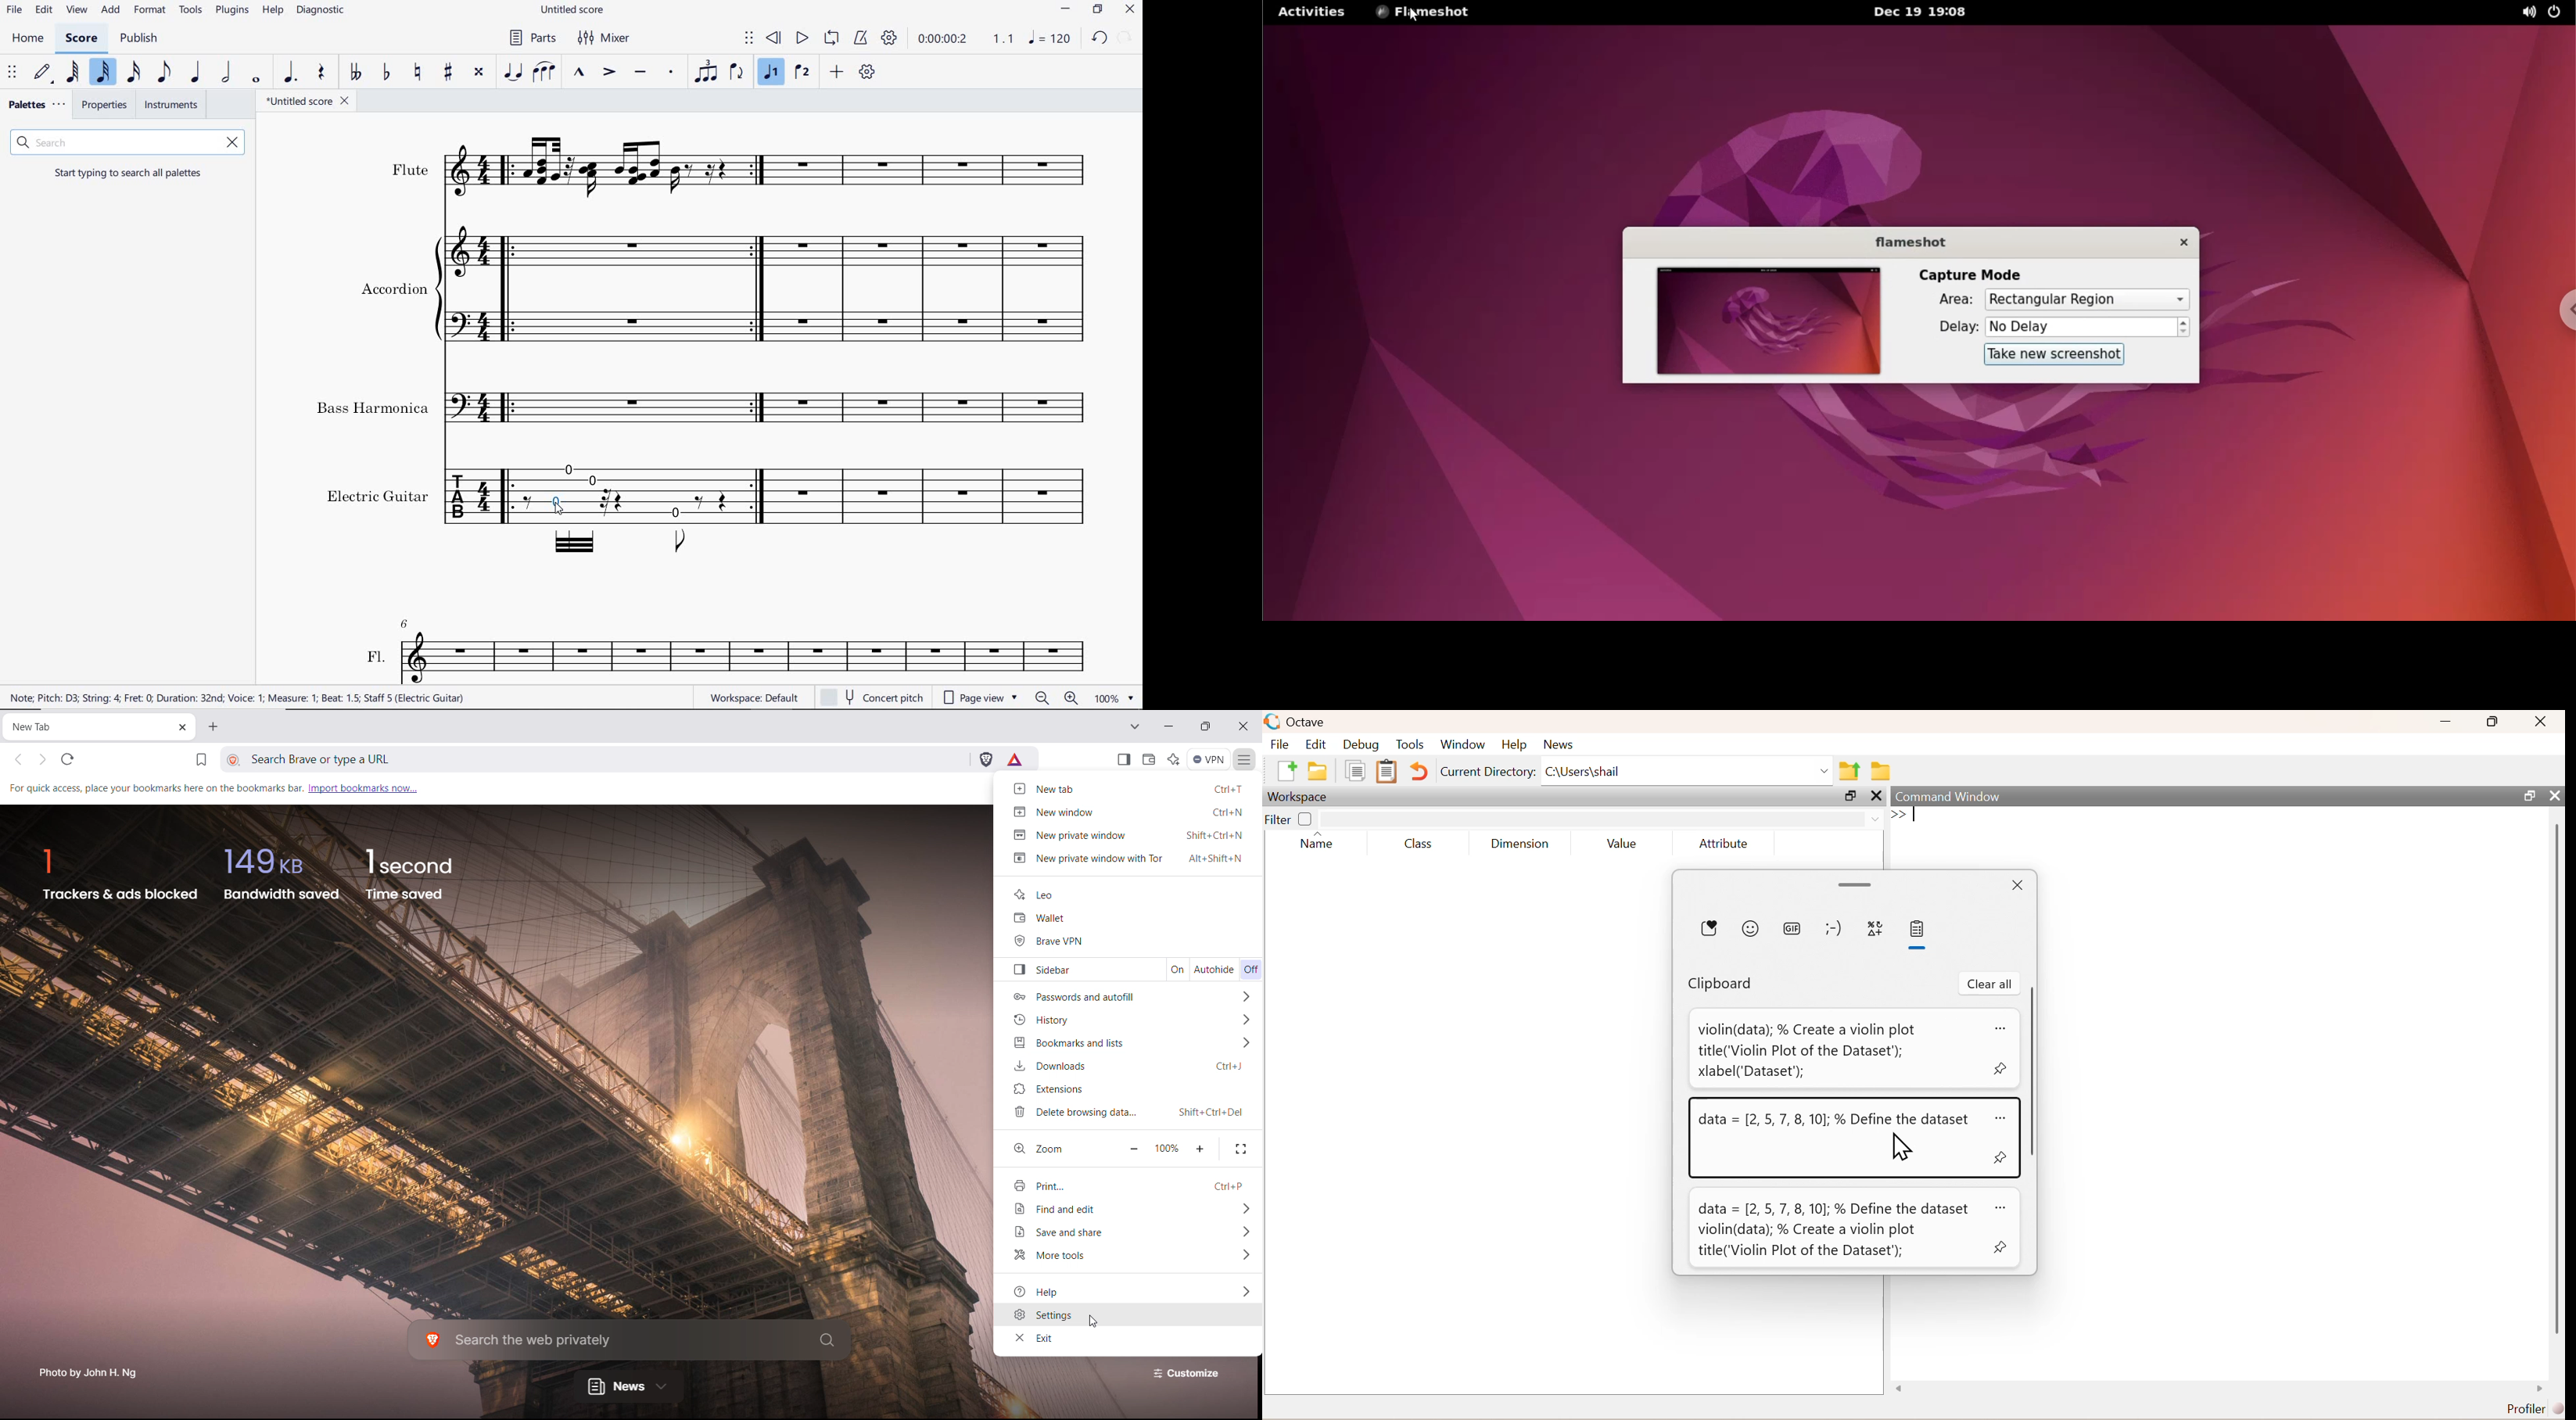 This screenshot has height=1428, width=2576. What do you see at coordinates (2080, 328) in the screenshot?
I see `No Delay` at bounding box center [2080, 328].